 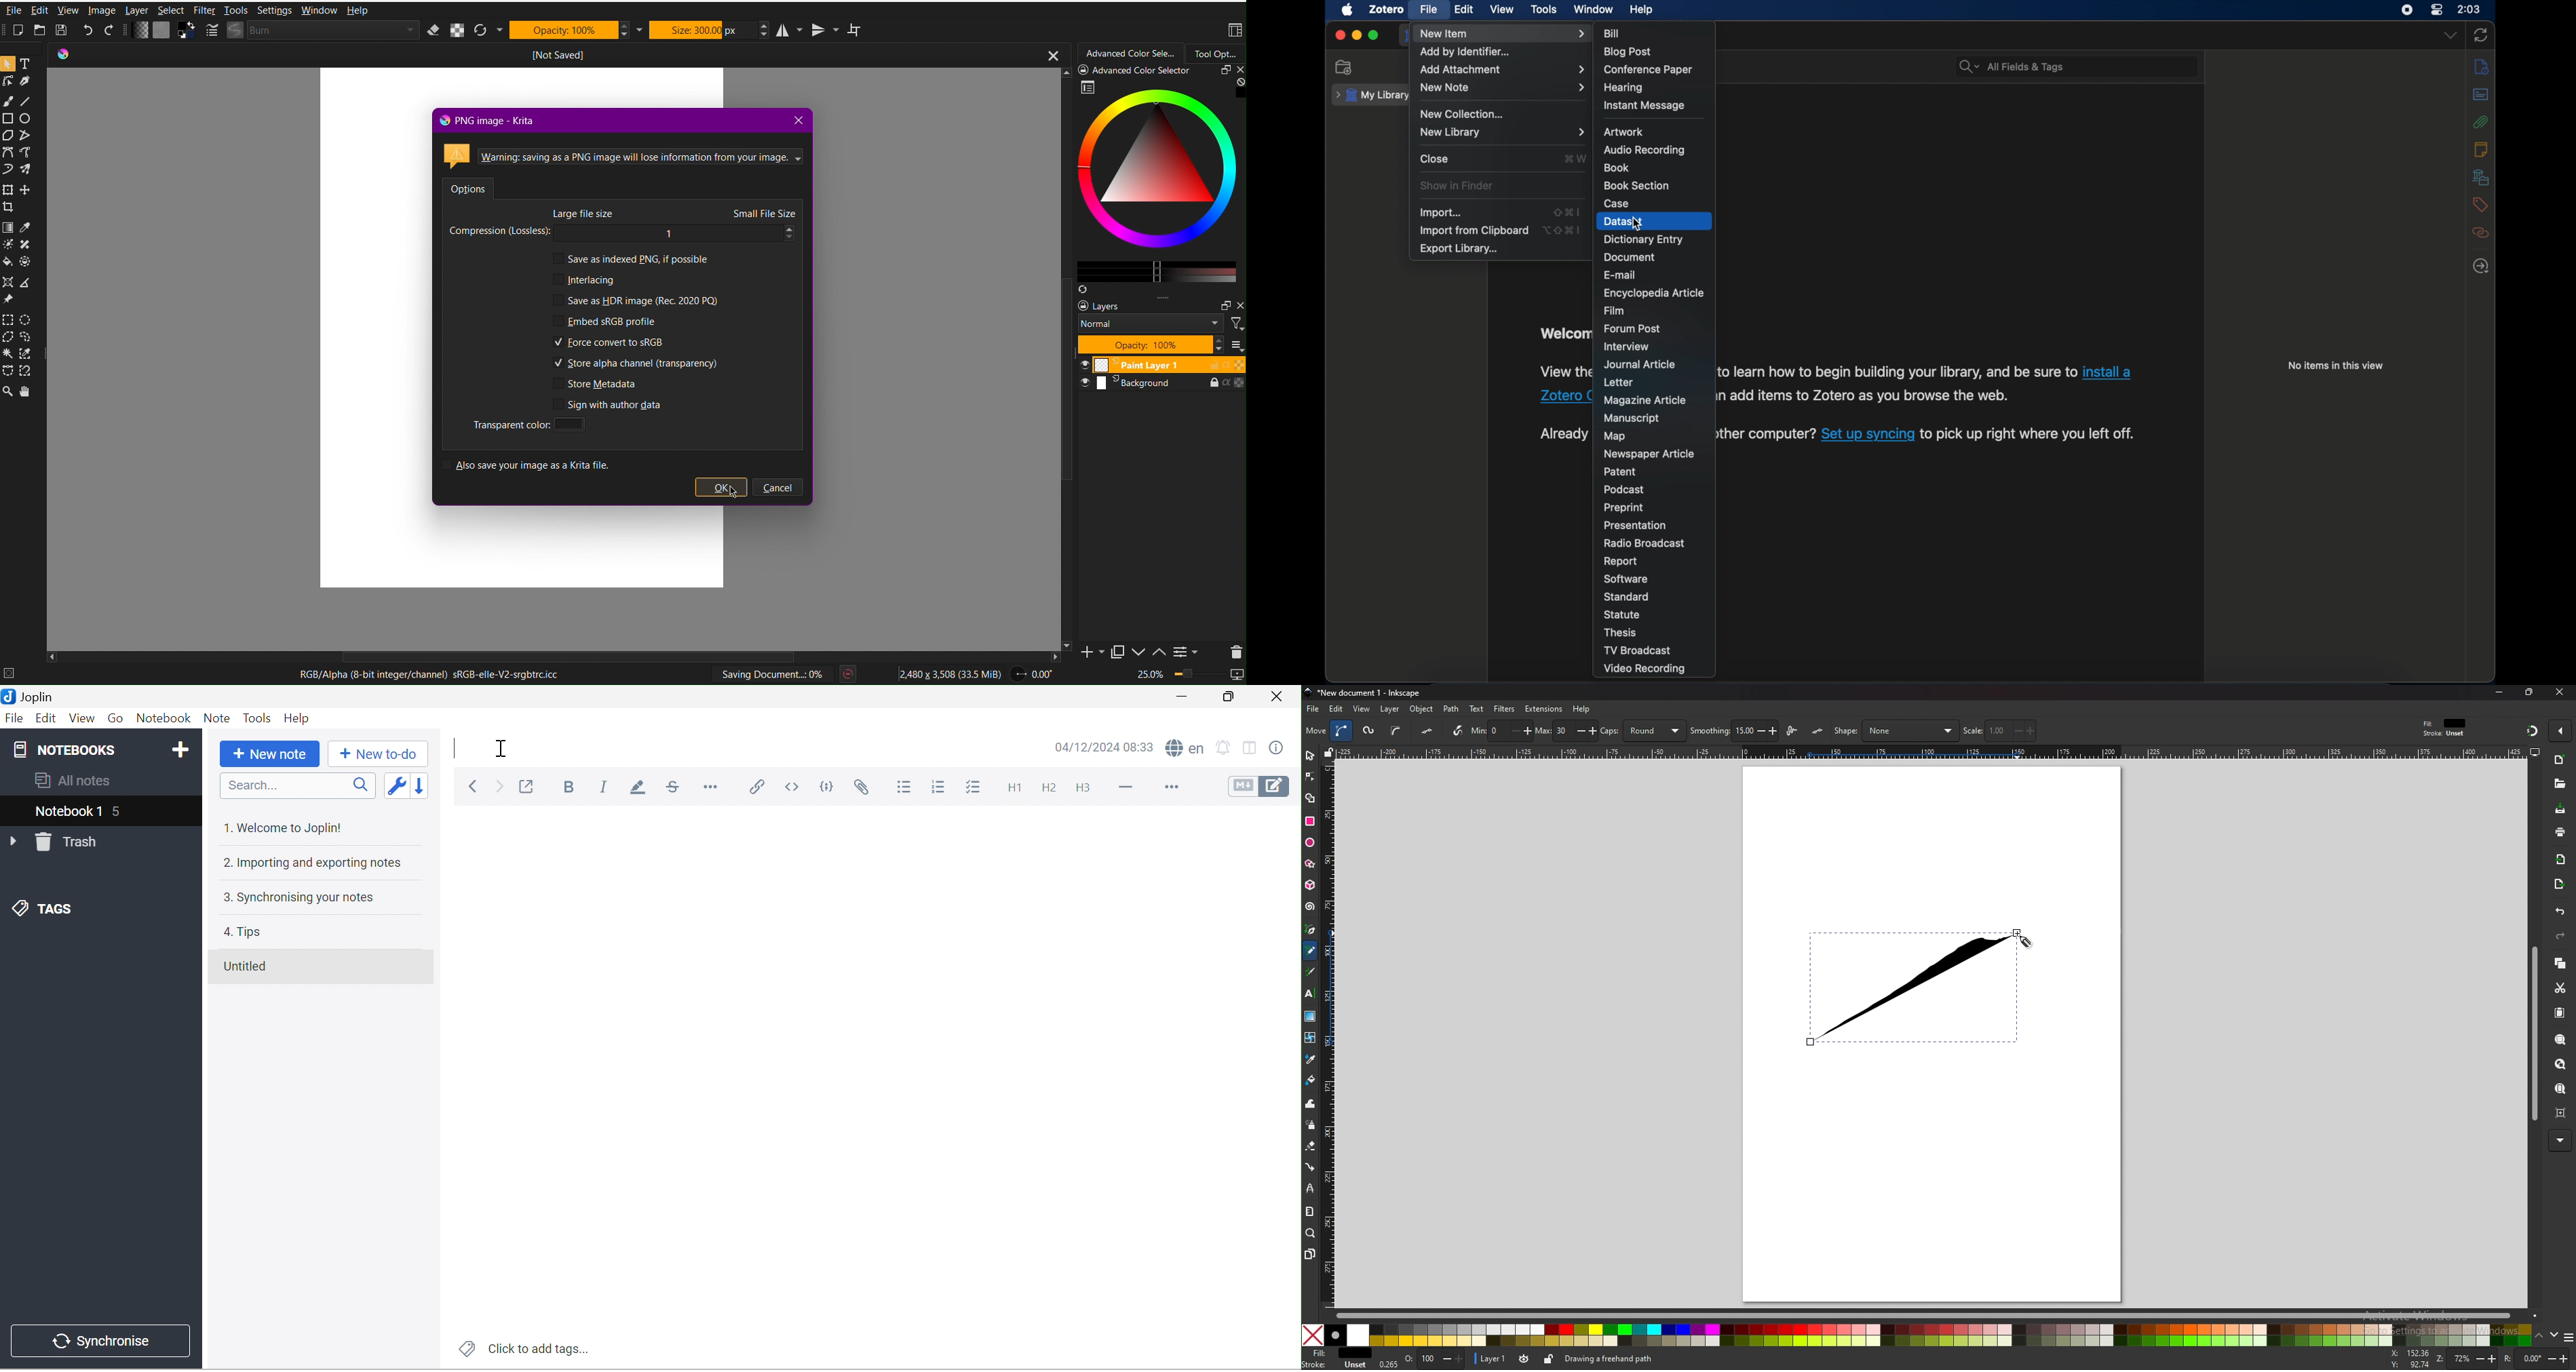 I want to click on Numbered list, so click(x=942, y=788).